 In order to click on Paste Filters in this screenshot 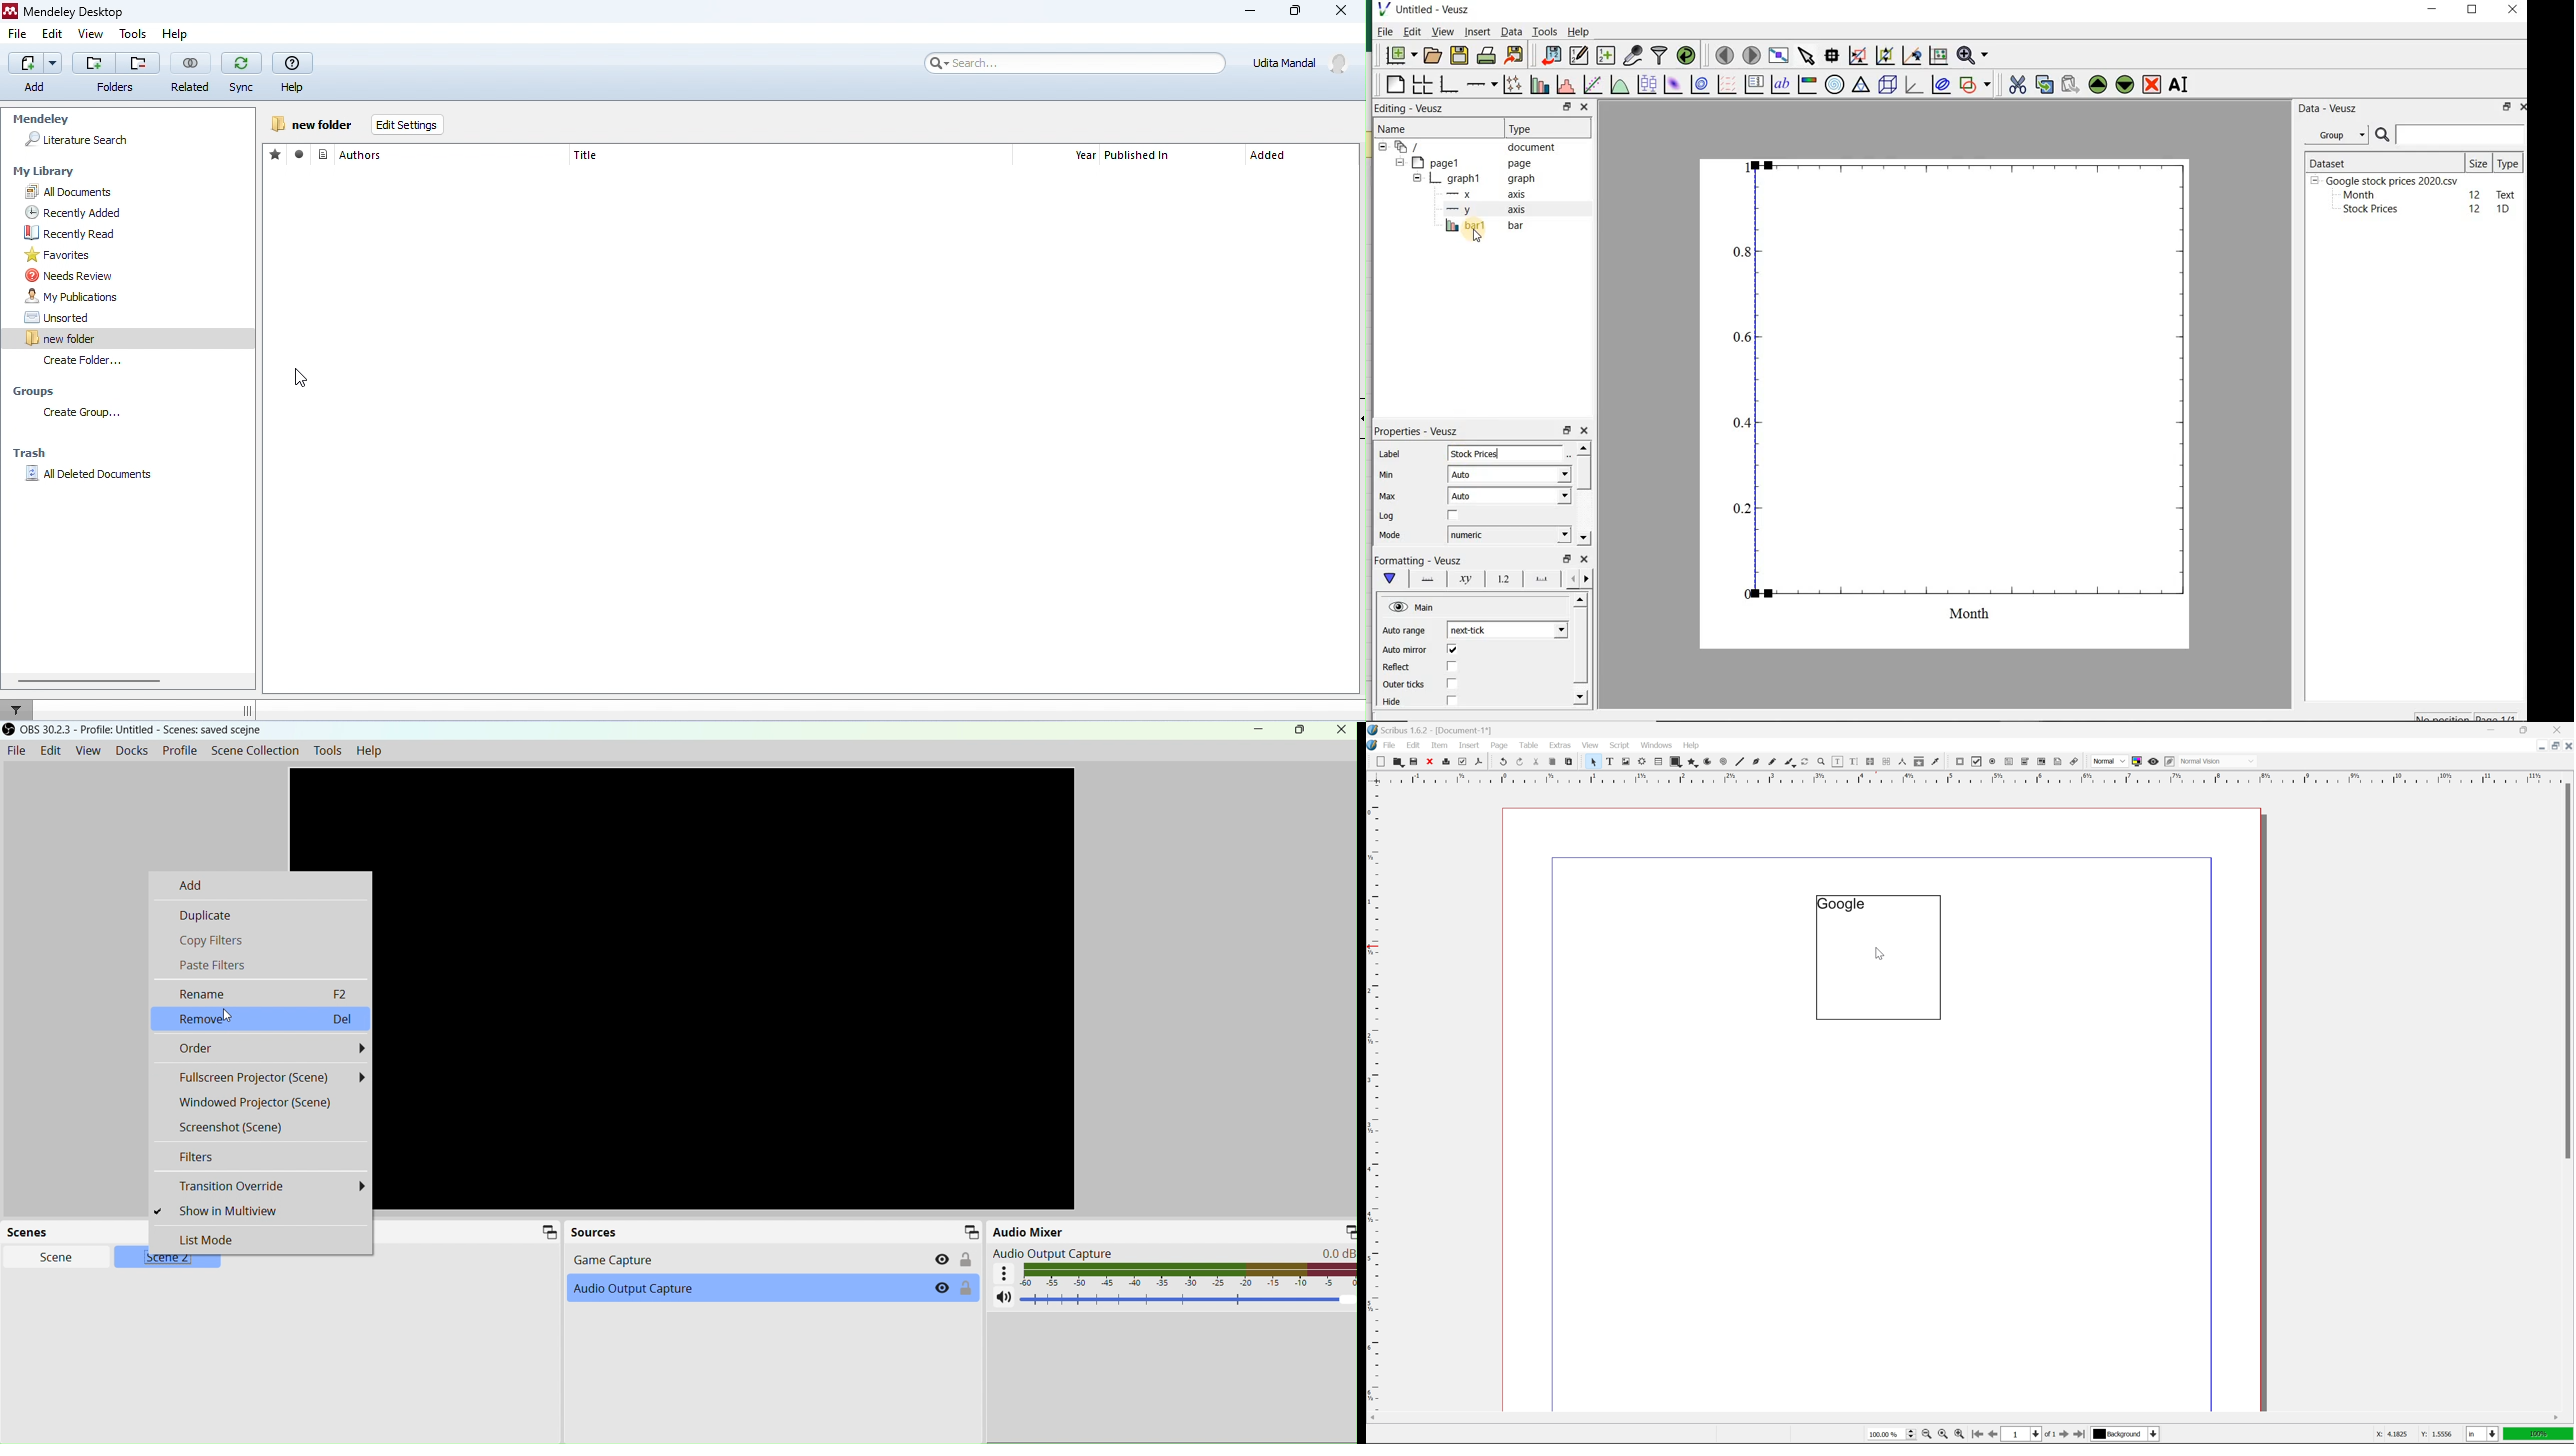, I will do `click(261, 964)`.